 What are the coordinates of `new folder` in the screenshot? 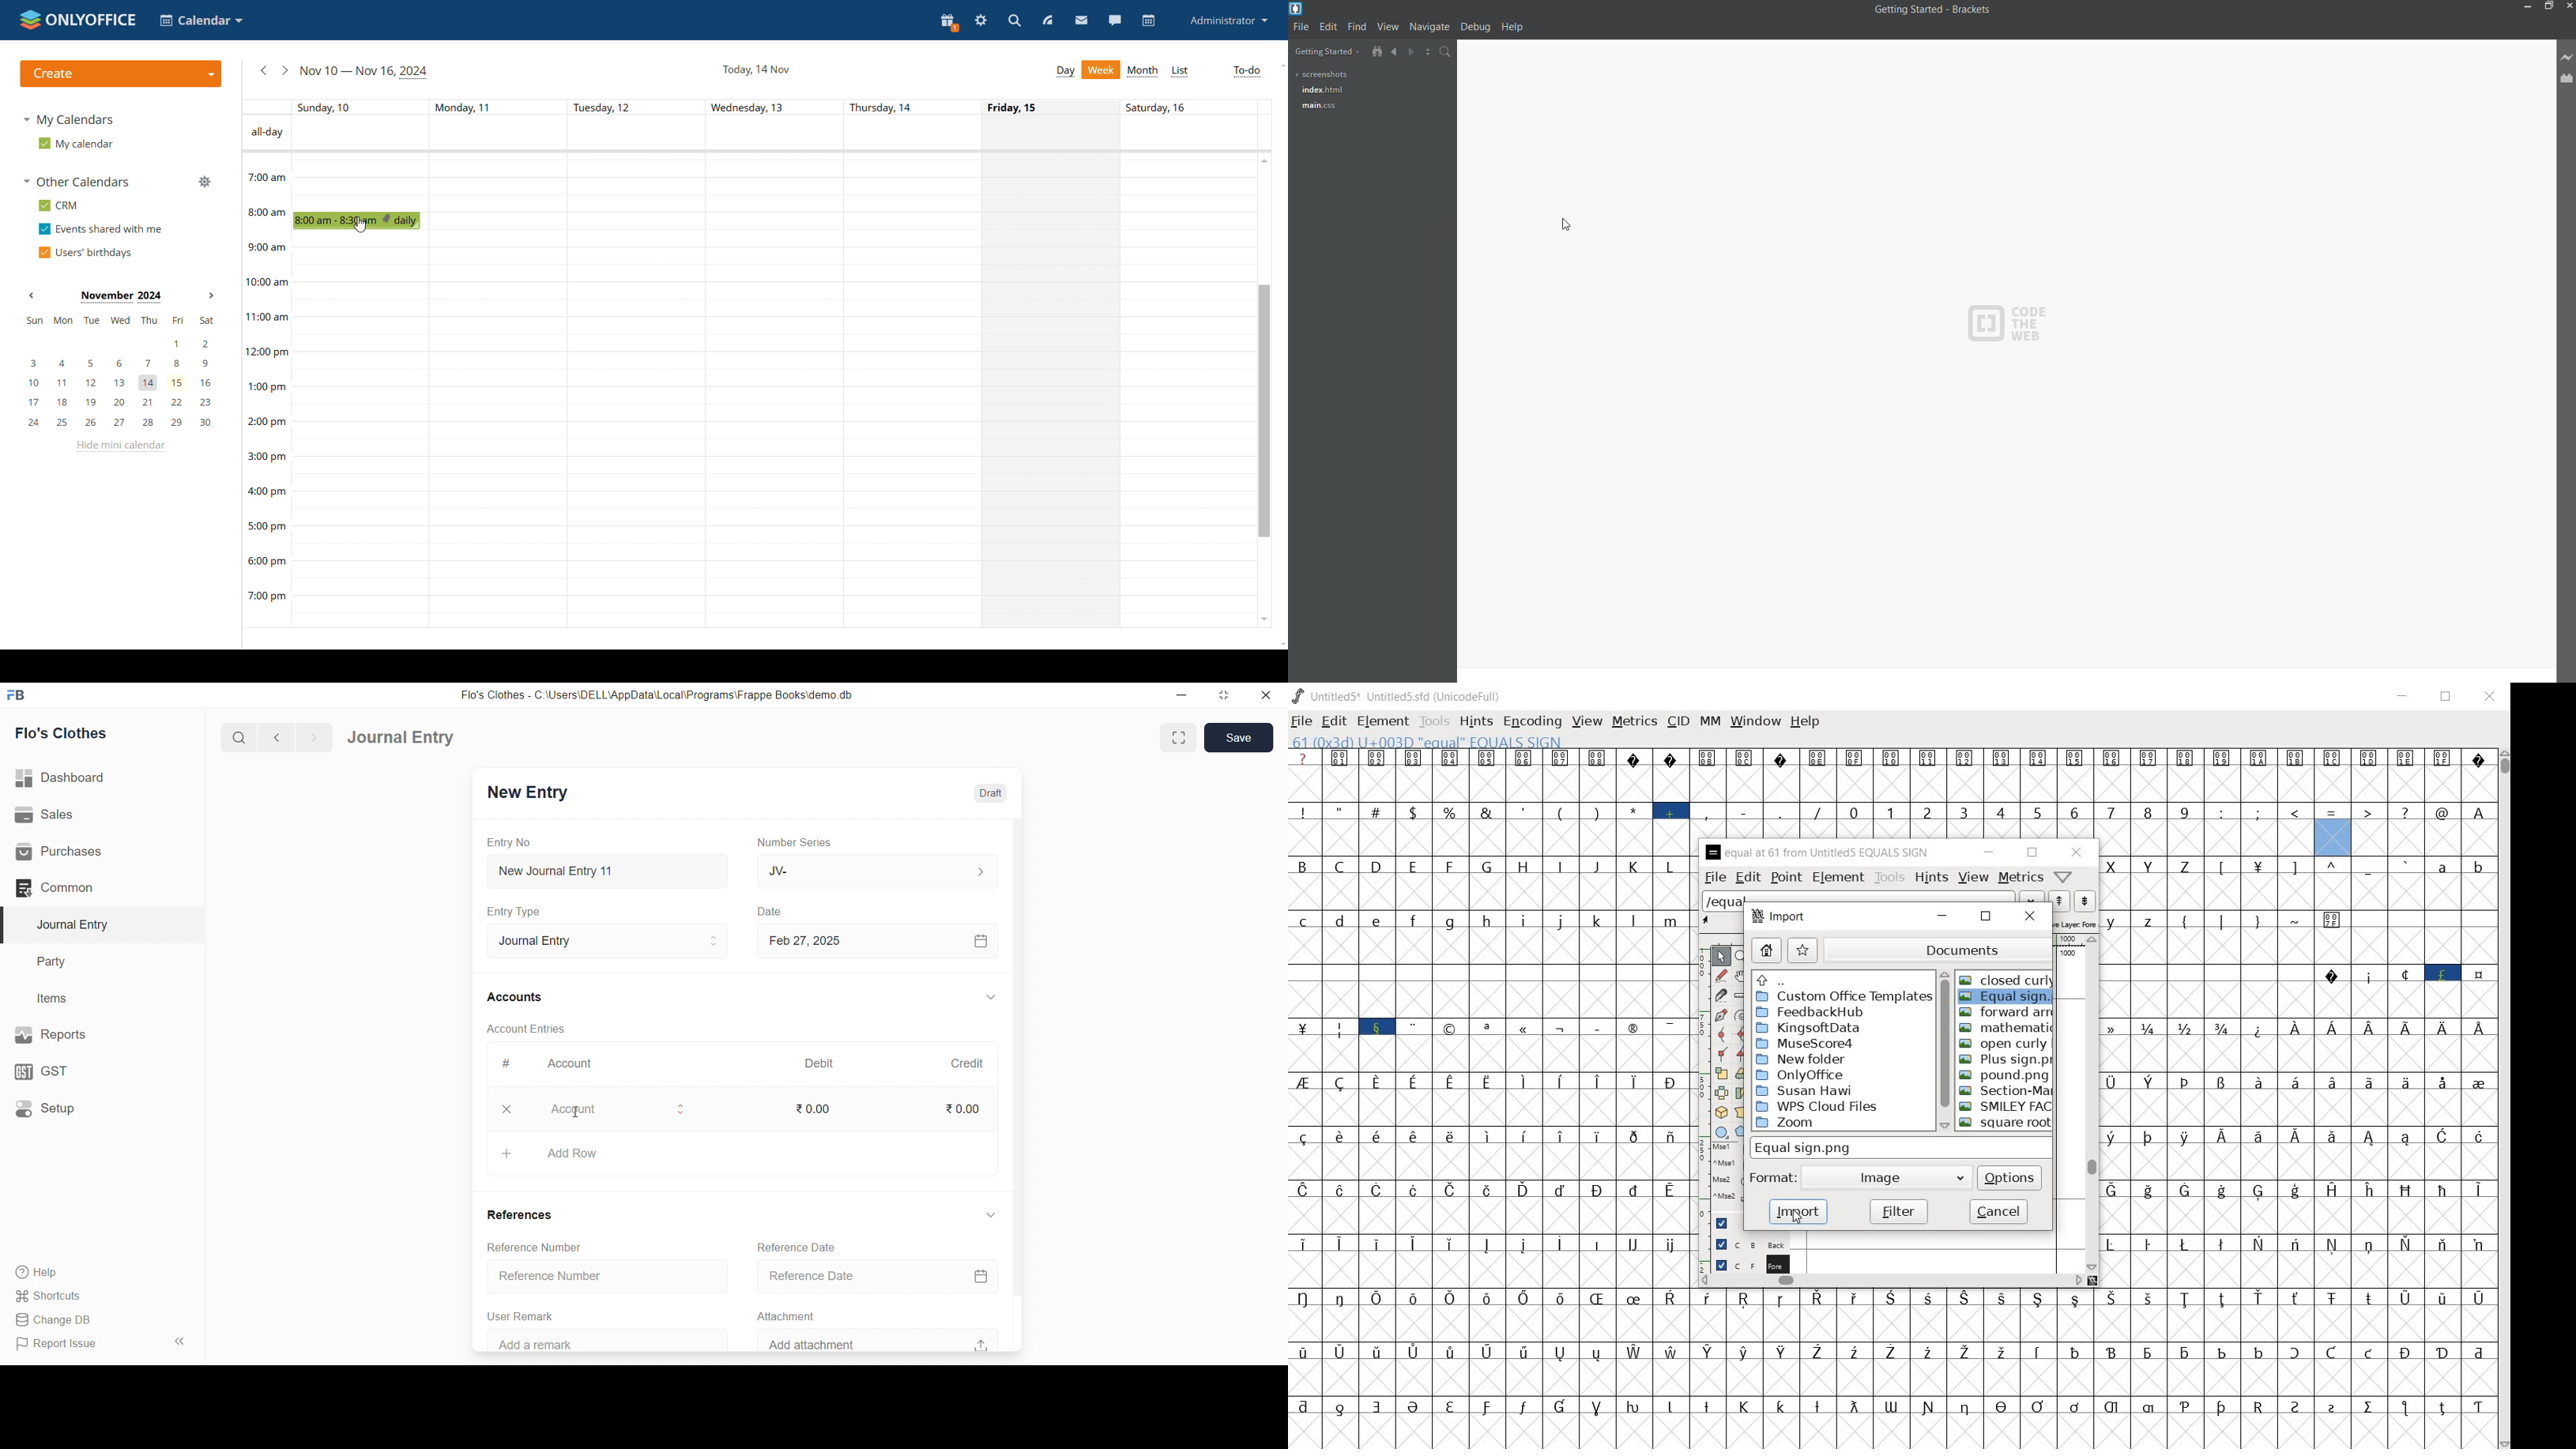 It's located at (1802, 1059).